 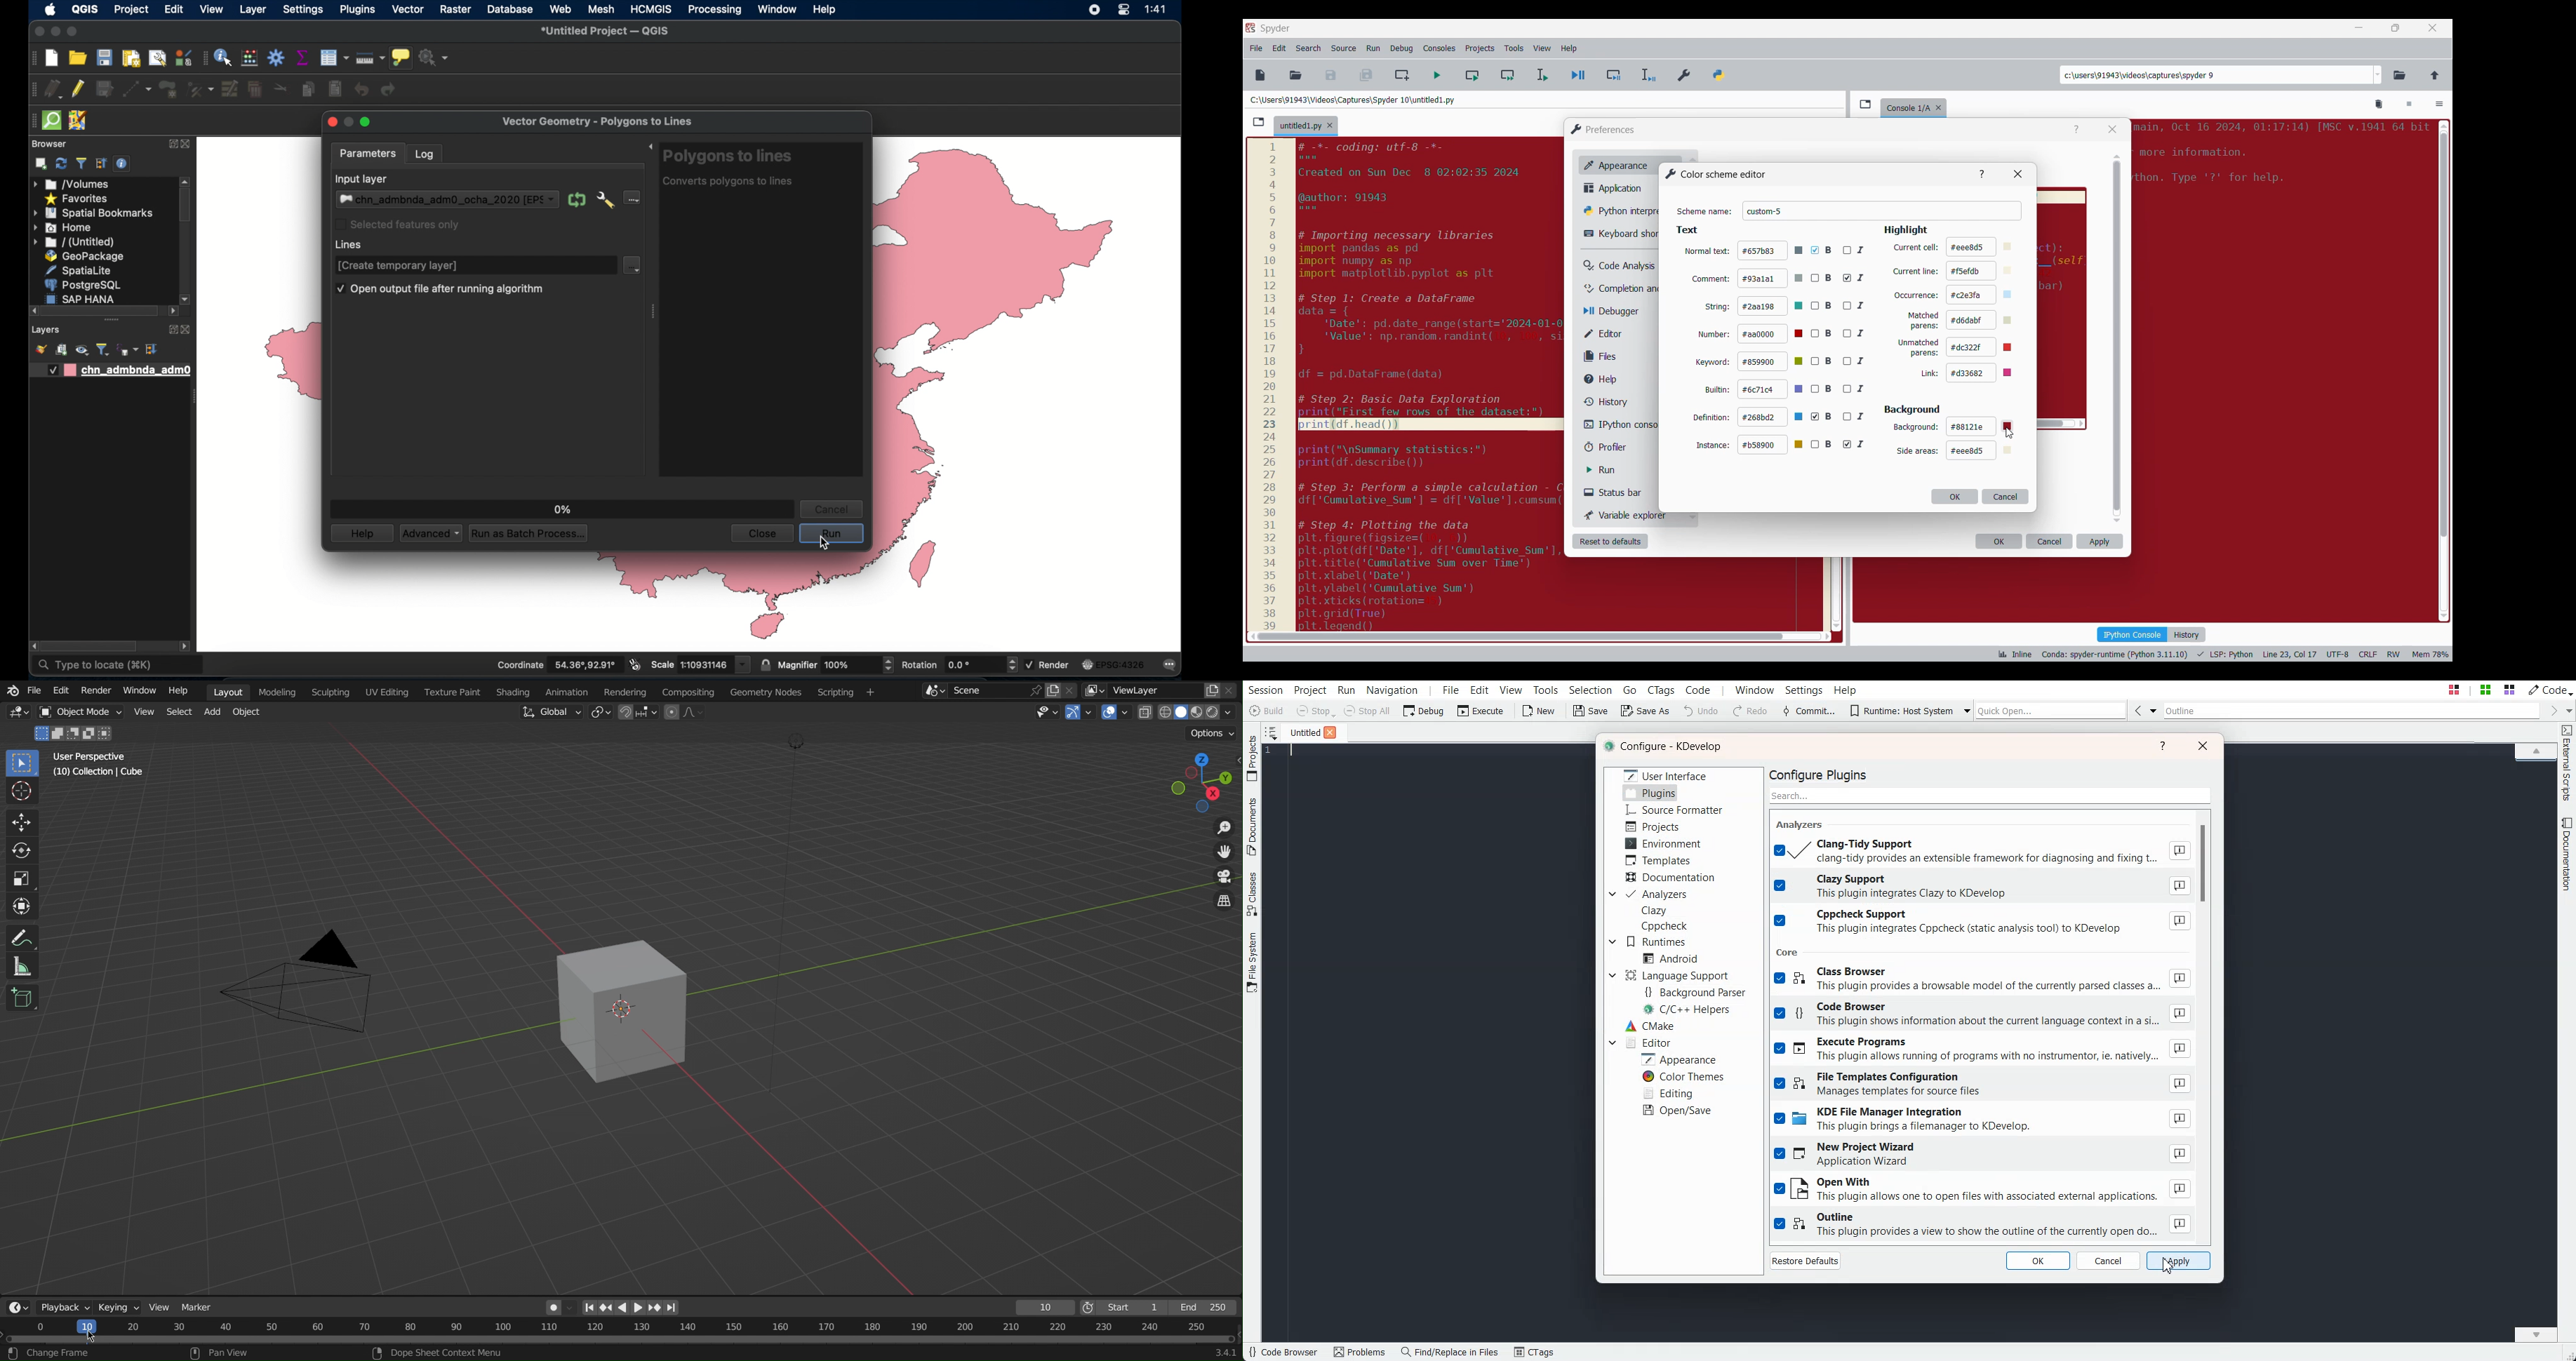 What do you see at coordinates (61, 349) in the screenshot?
I see `add group` at bounding box center [61, 349].